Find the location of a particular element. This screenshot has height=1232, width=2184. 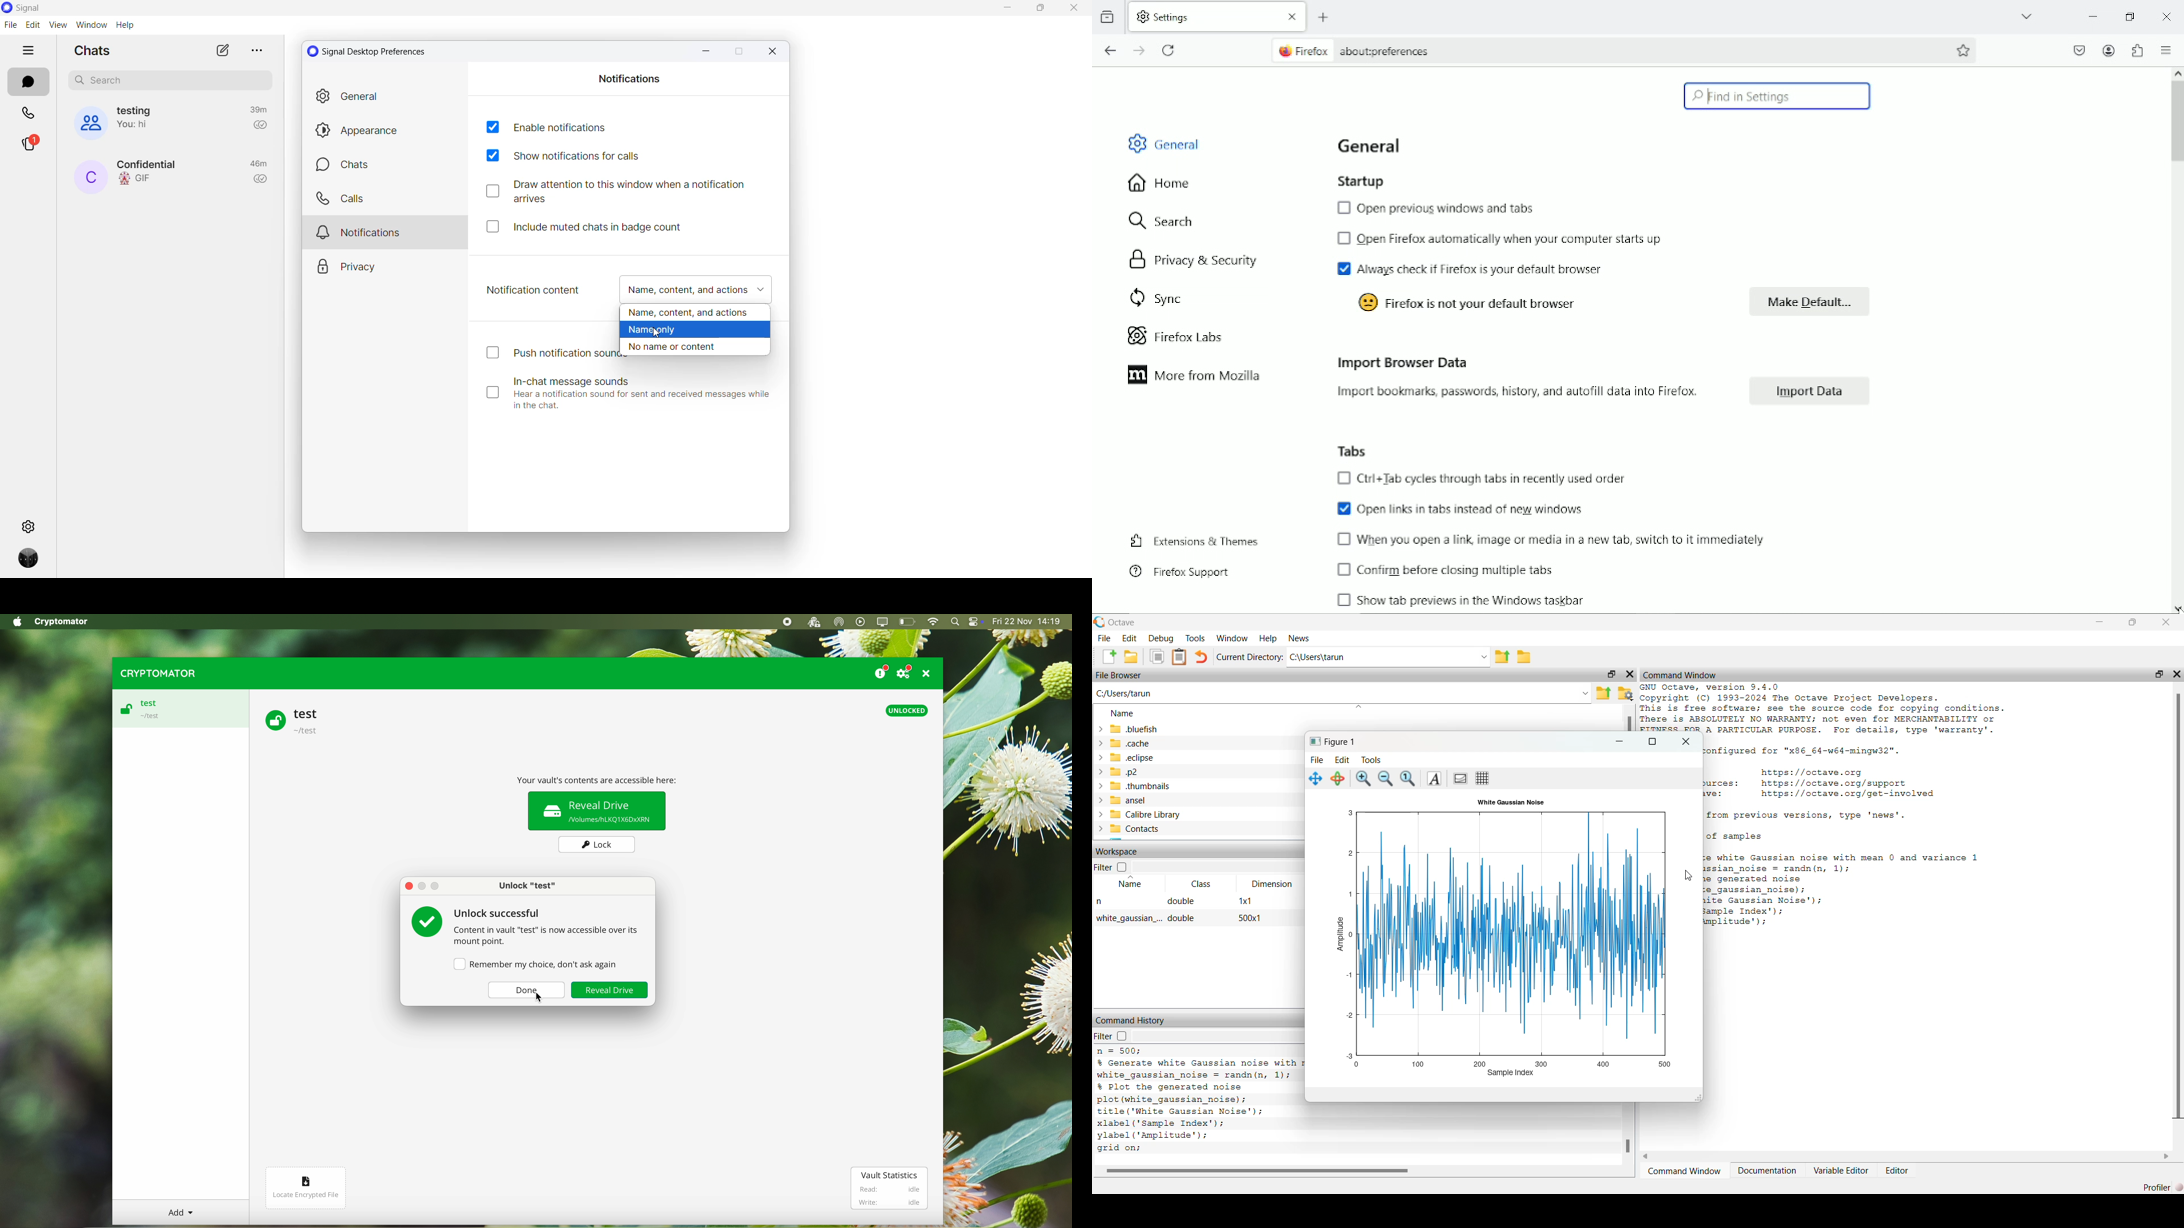

When you open a link, image or media in a new tabs switch to it immediately is located at coordinates (1552, 540).